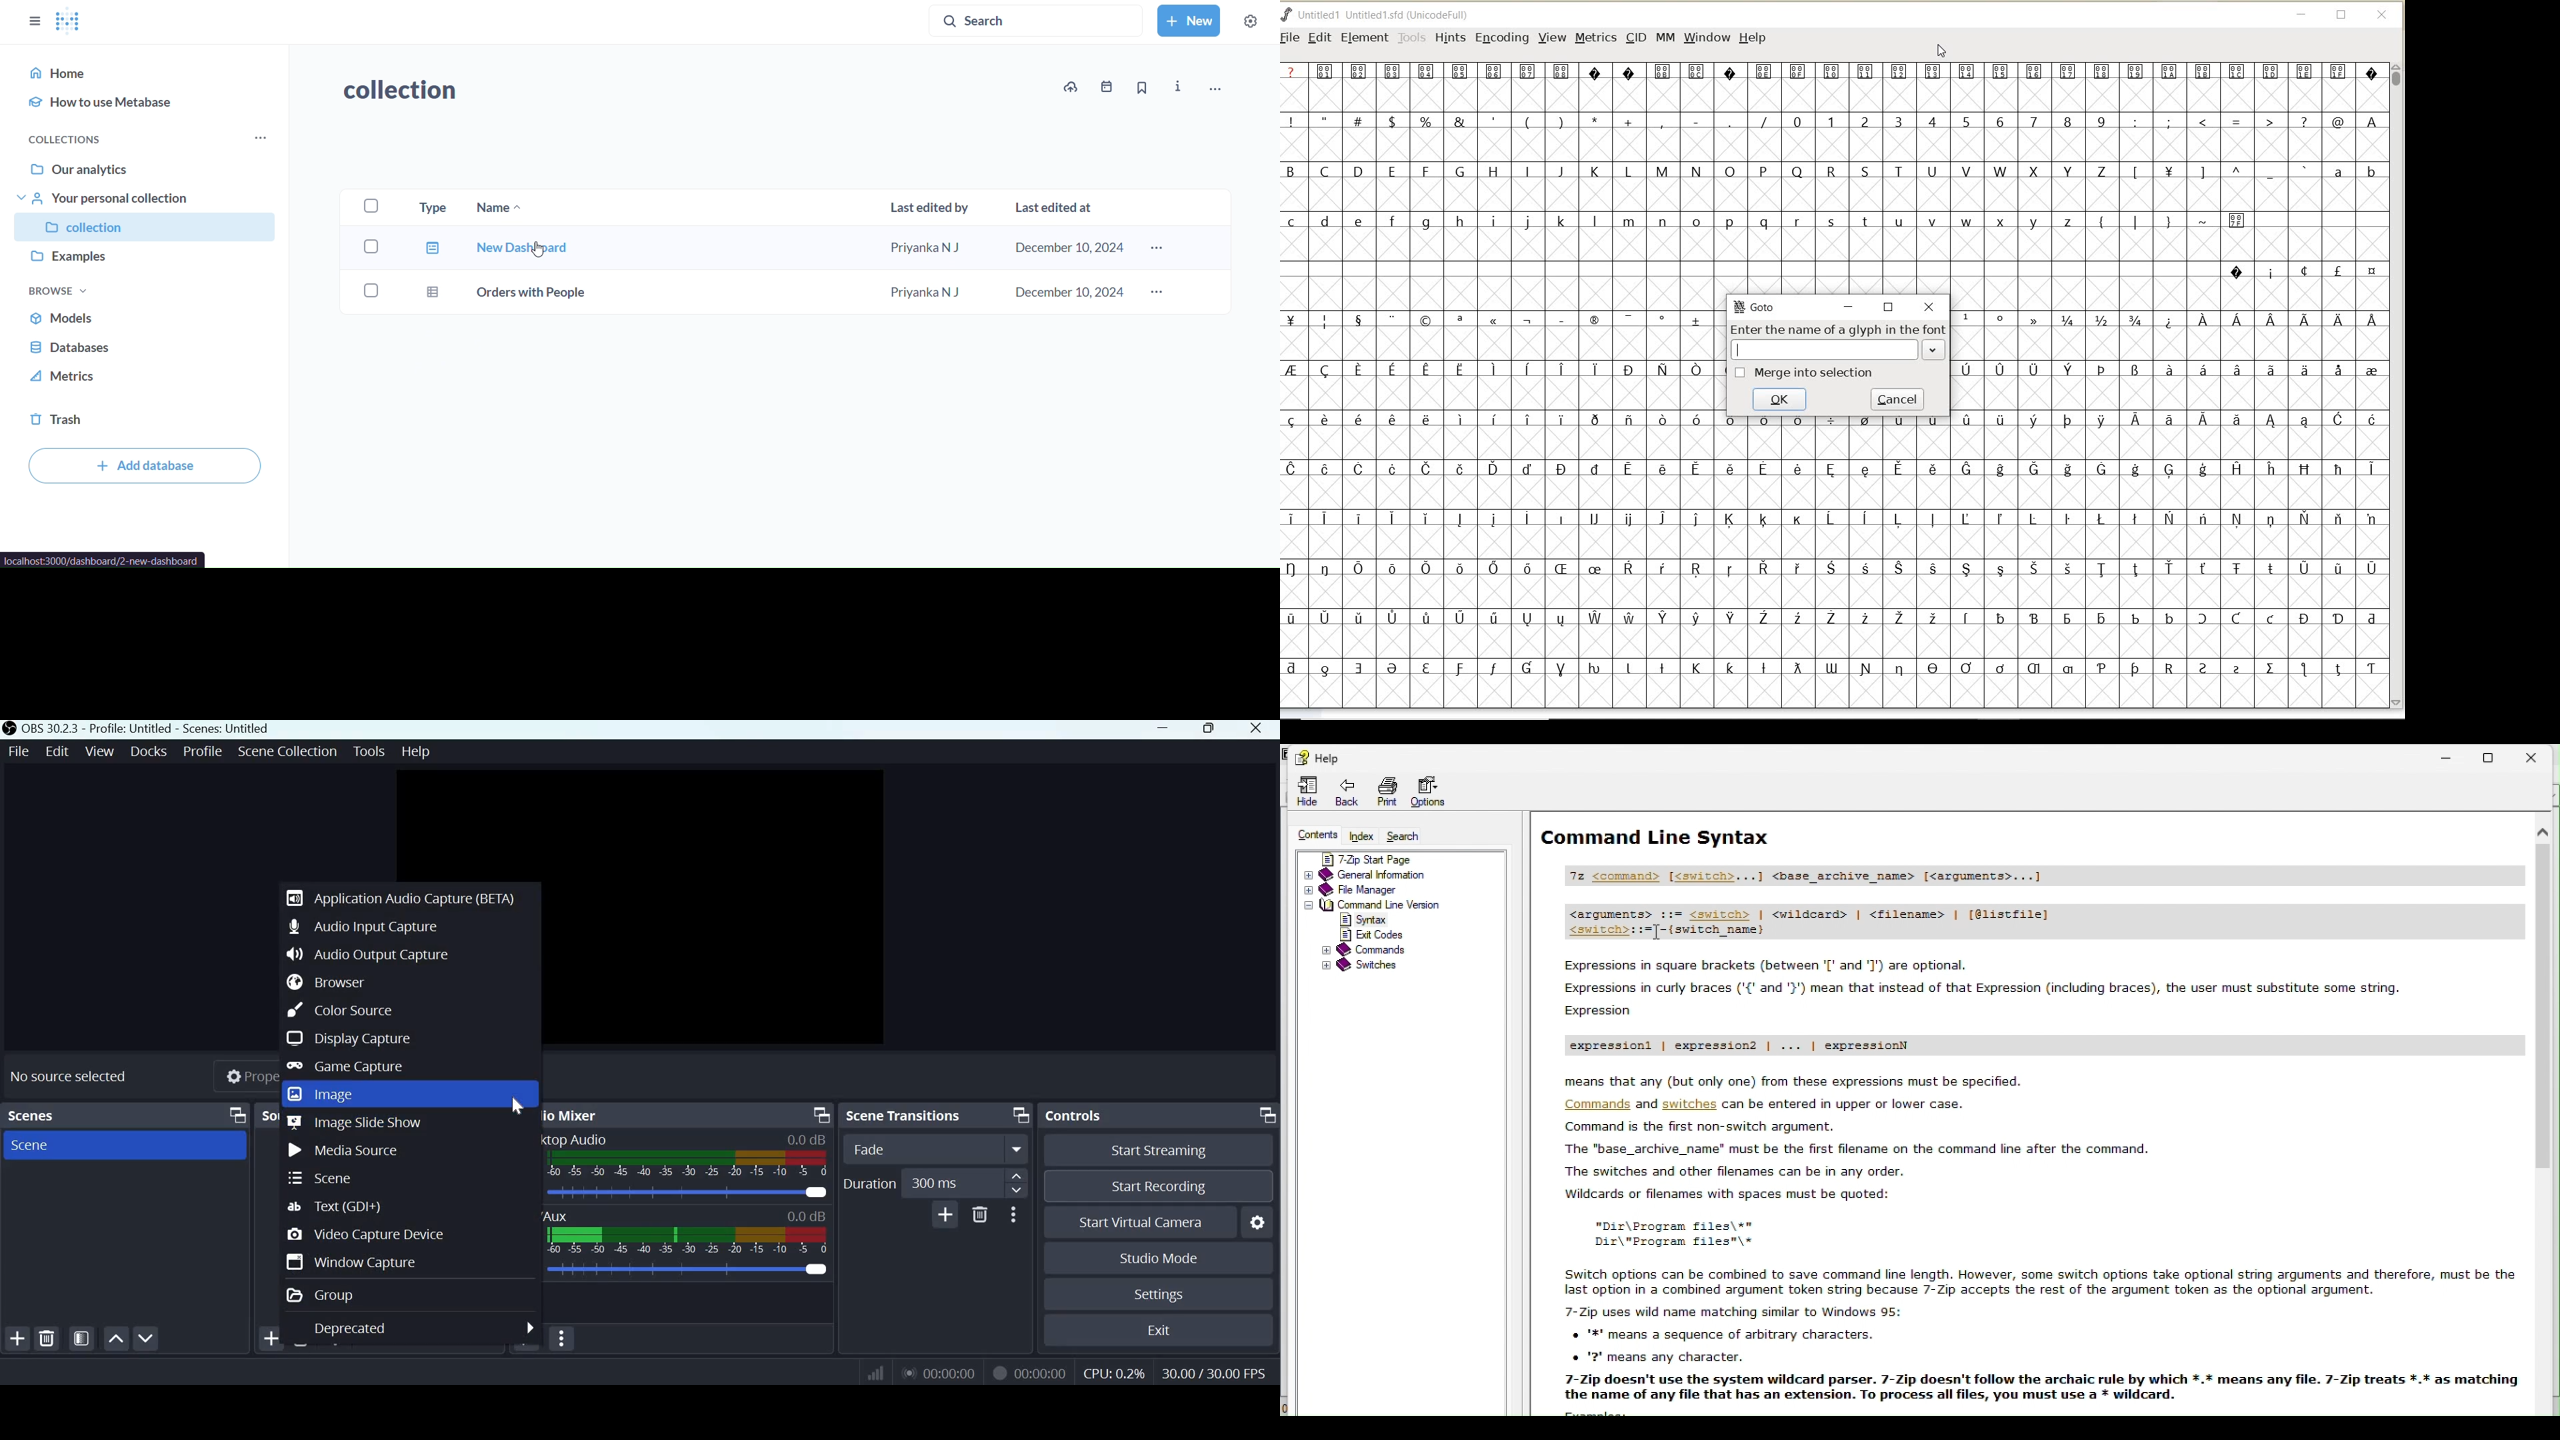 This screenshot has height=1456, width=2576. I want to click on base archive name text, so click(1915, 875).